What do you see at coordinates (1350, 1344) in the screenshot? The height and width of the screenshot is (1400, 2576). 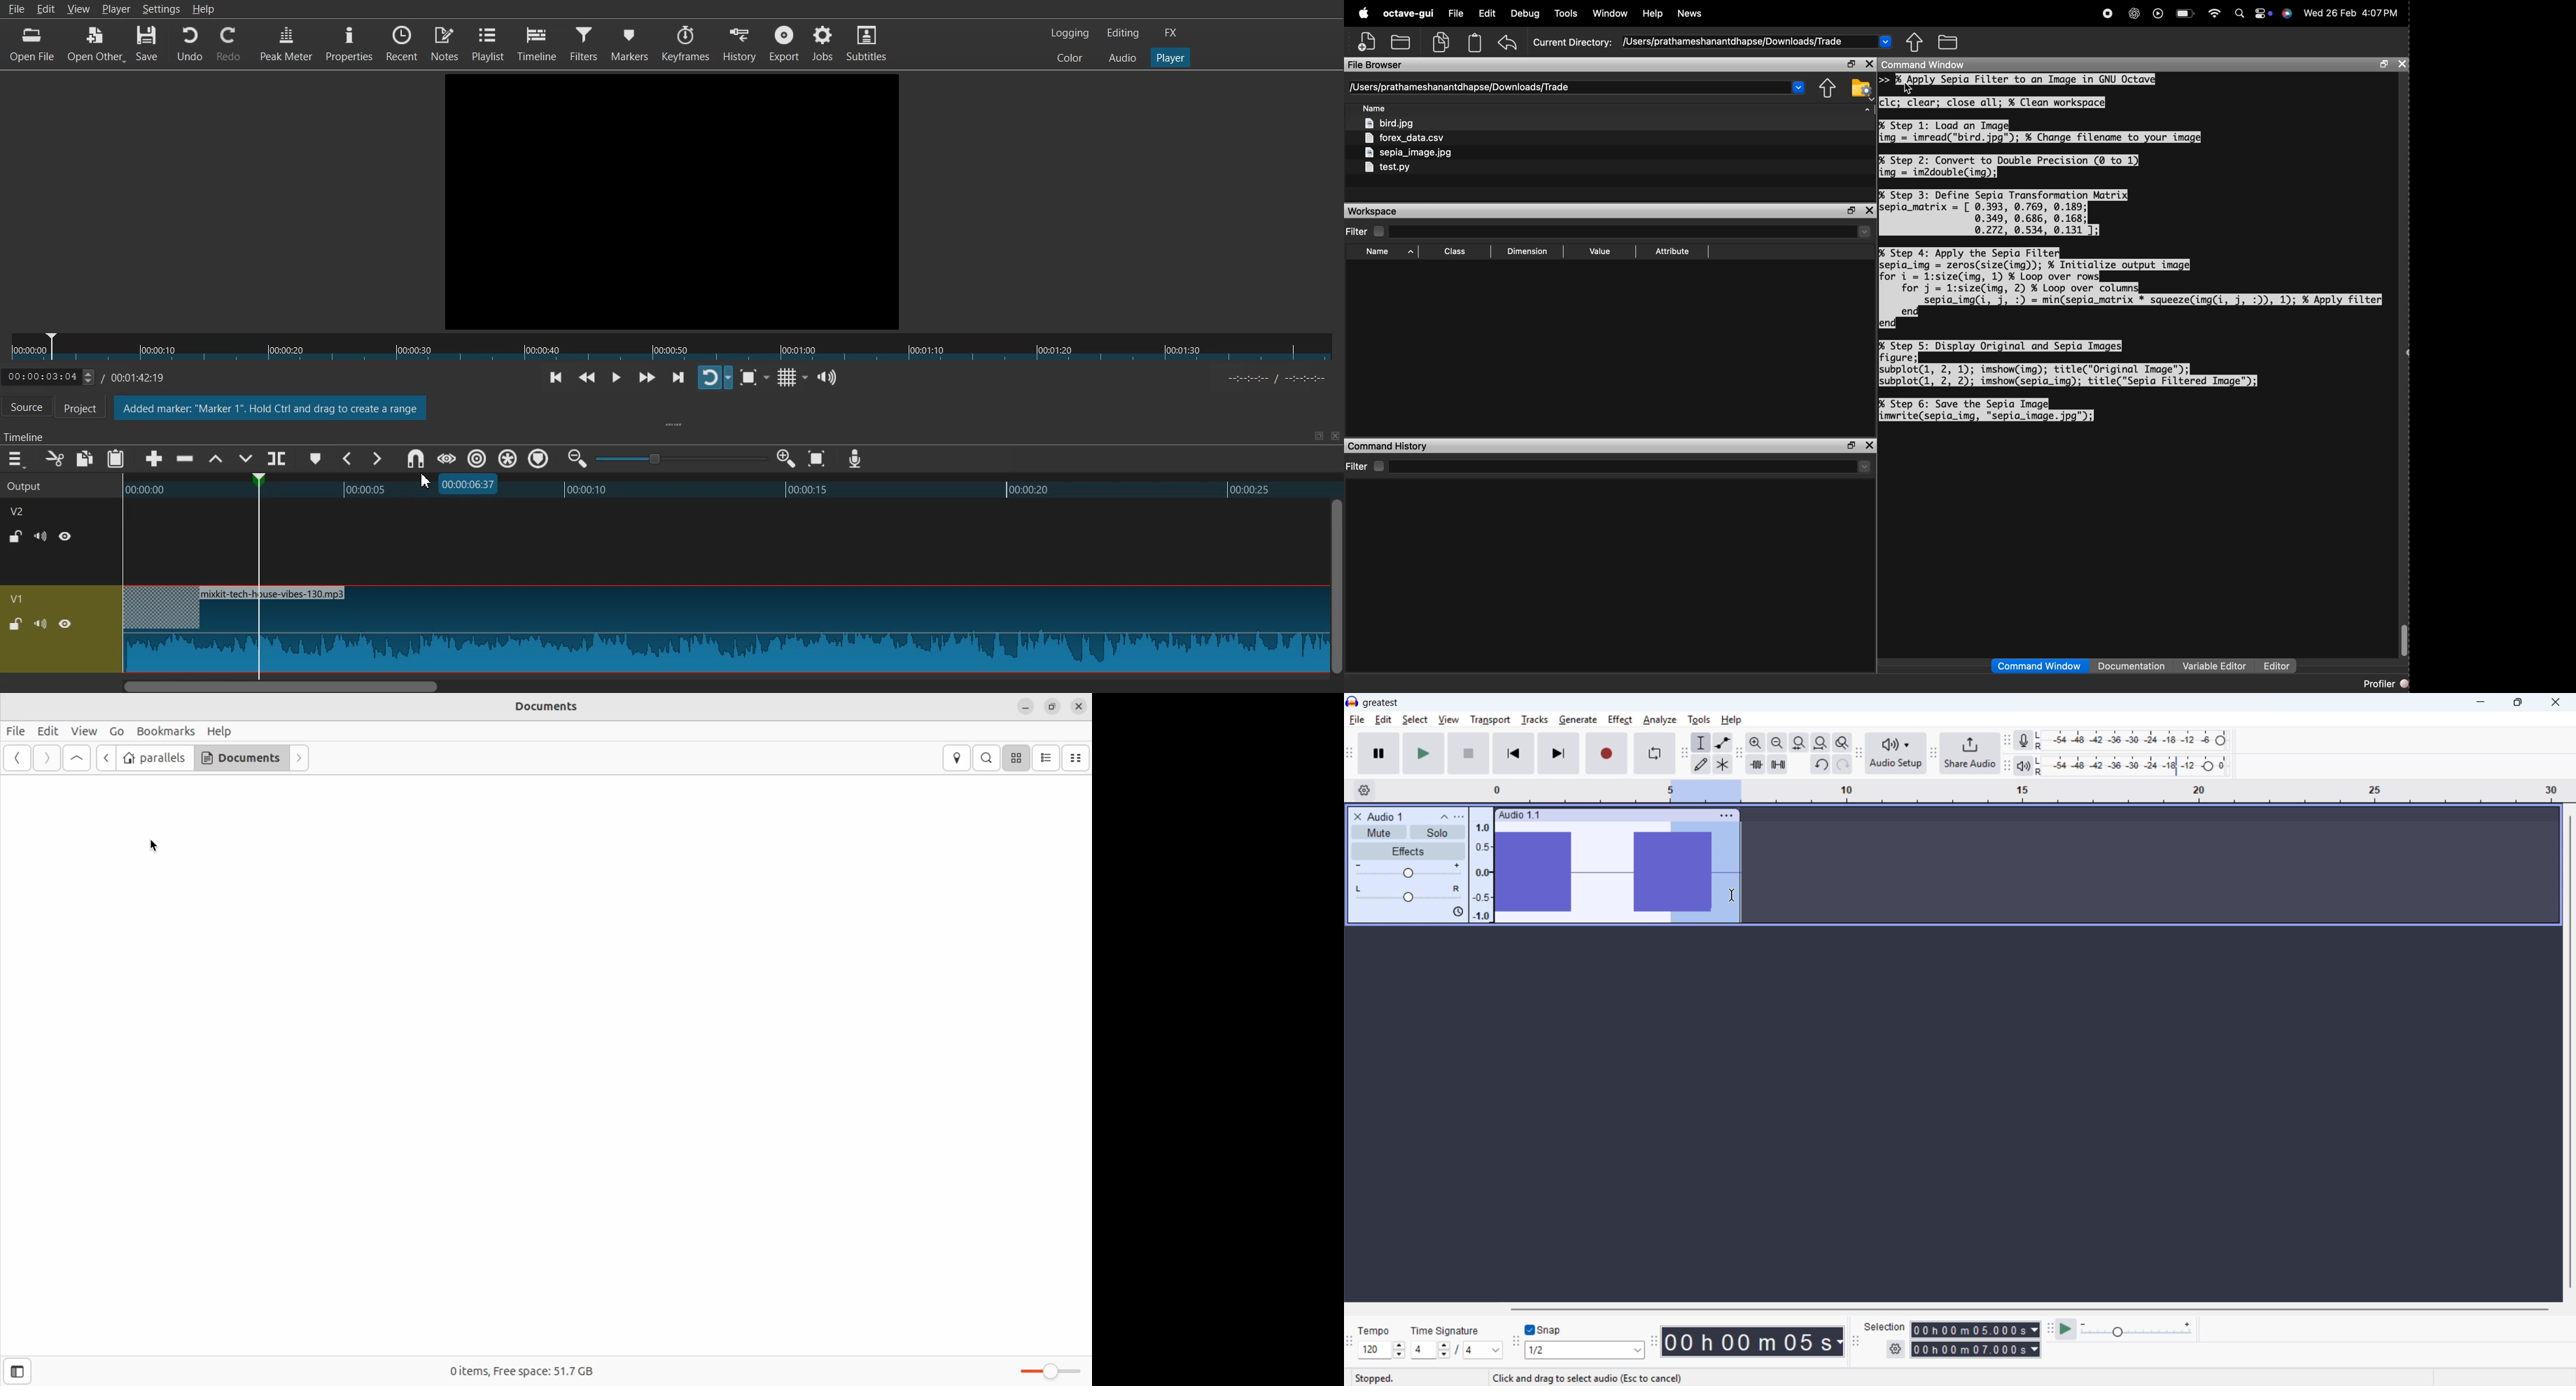 I see `Time signature toolbar ` at bounding box center [1350, 1344].